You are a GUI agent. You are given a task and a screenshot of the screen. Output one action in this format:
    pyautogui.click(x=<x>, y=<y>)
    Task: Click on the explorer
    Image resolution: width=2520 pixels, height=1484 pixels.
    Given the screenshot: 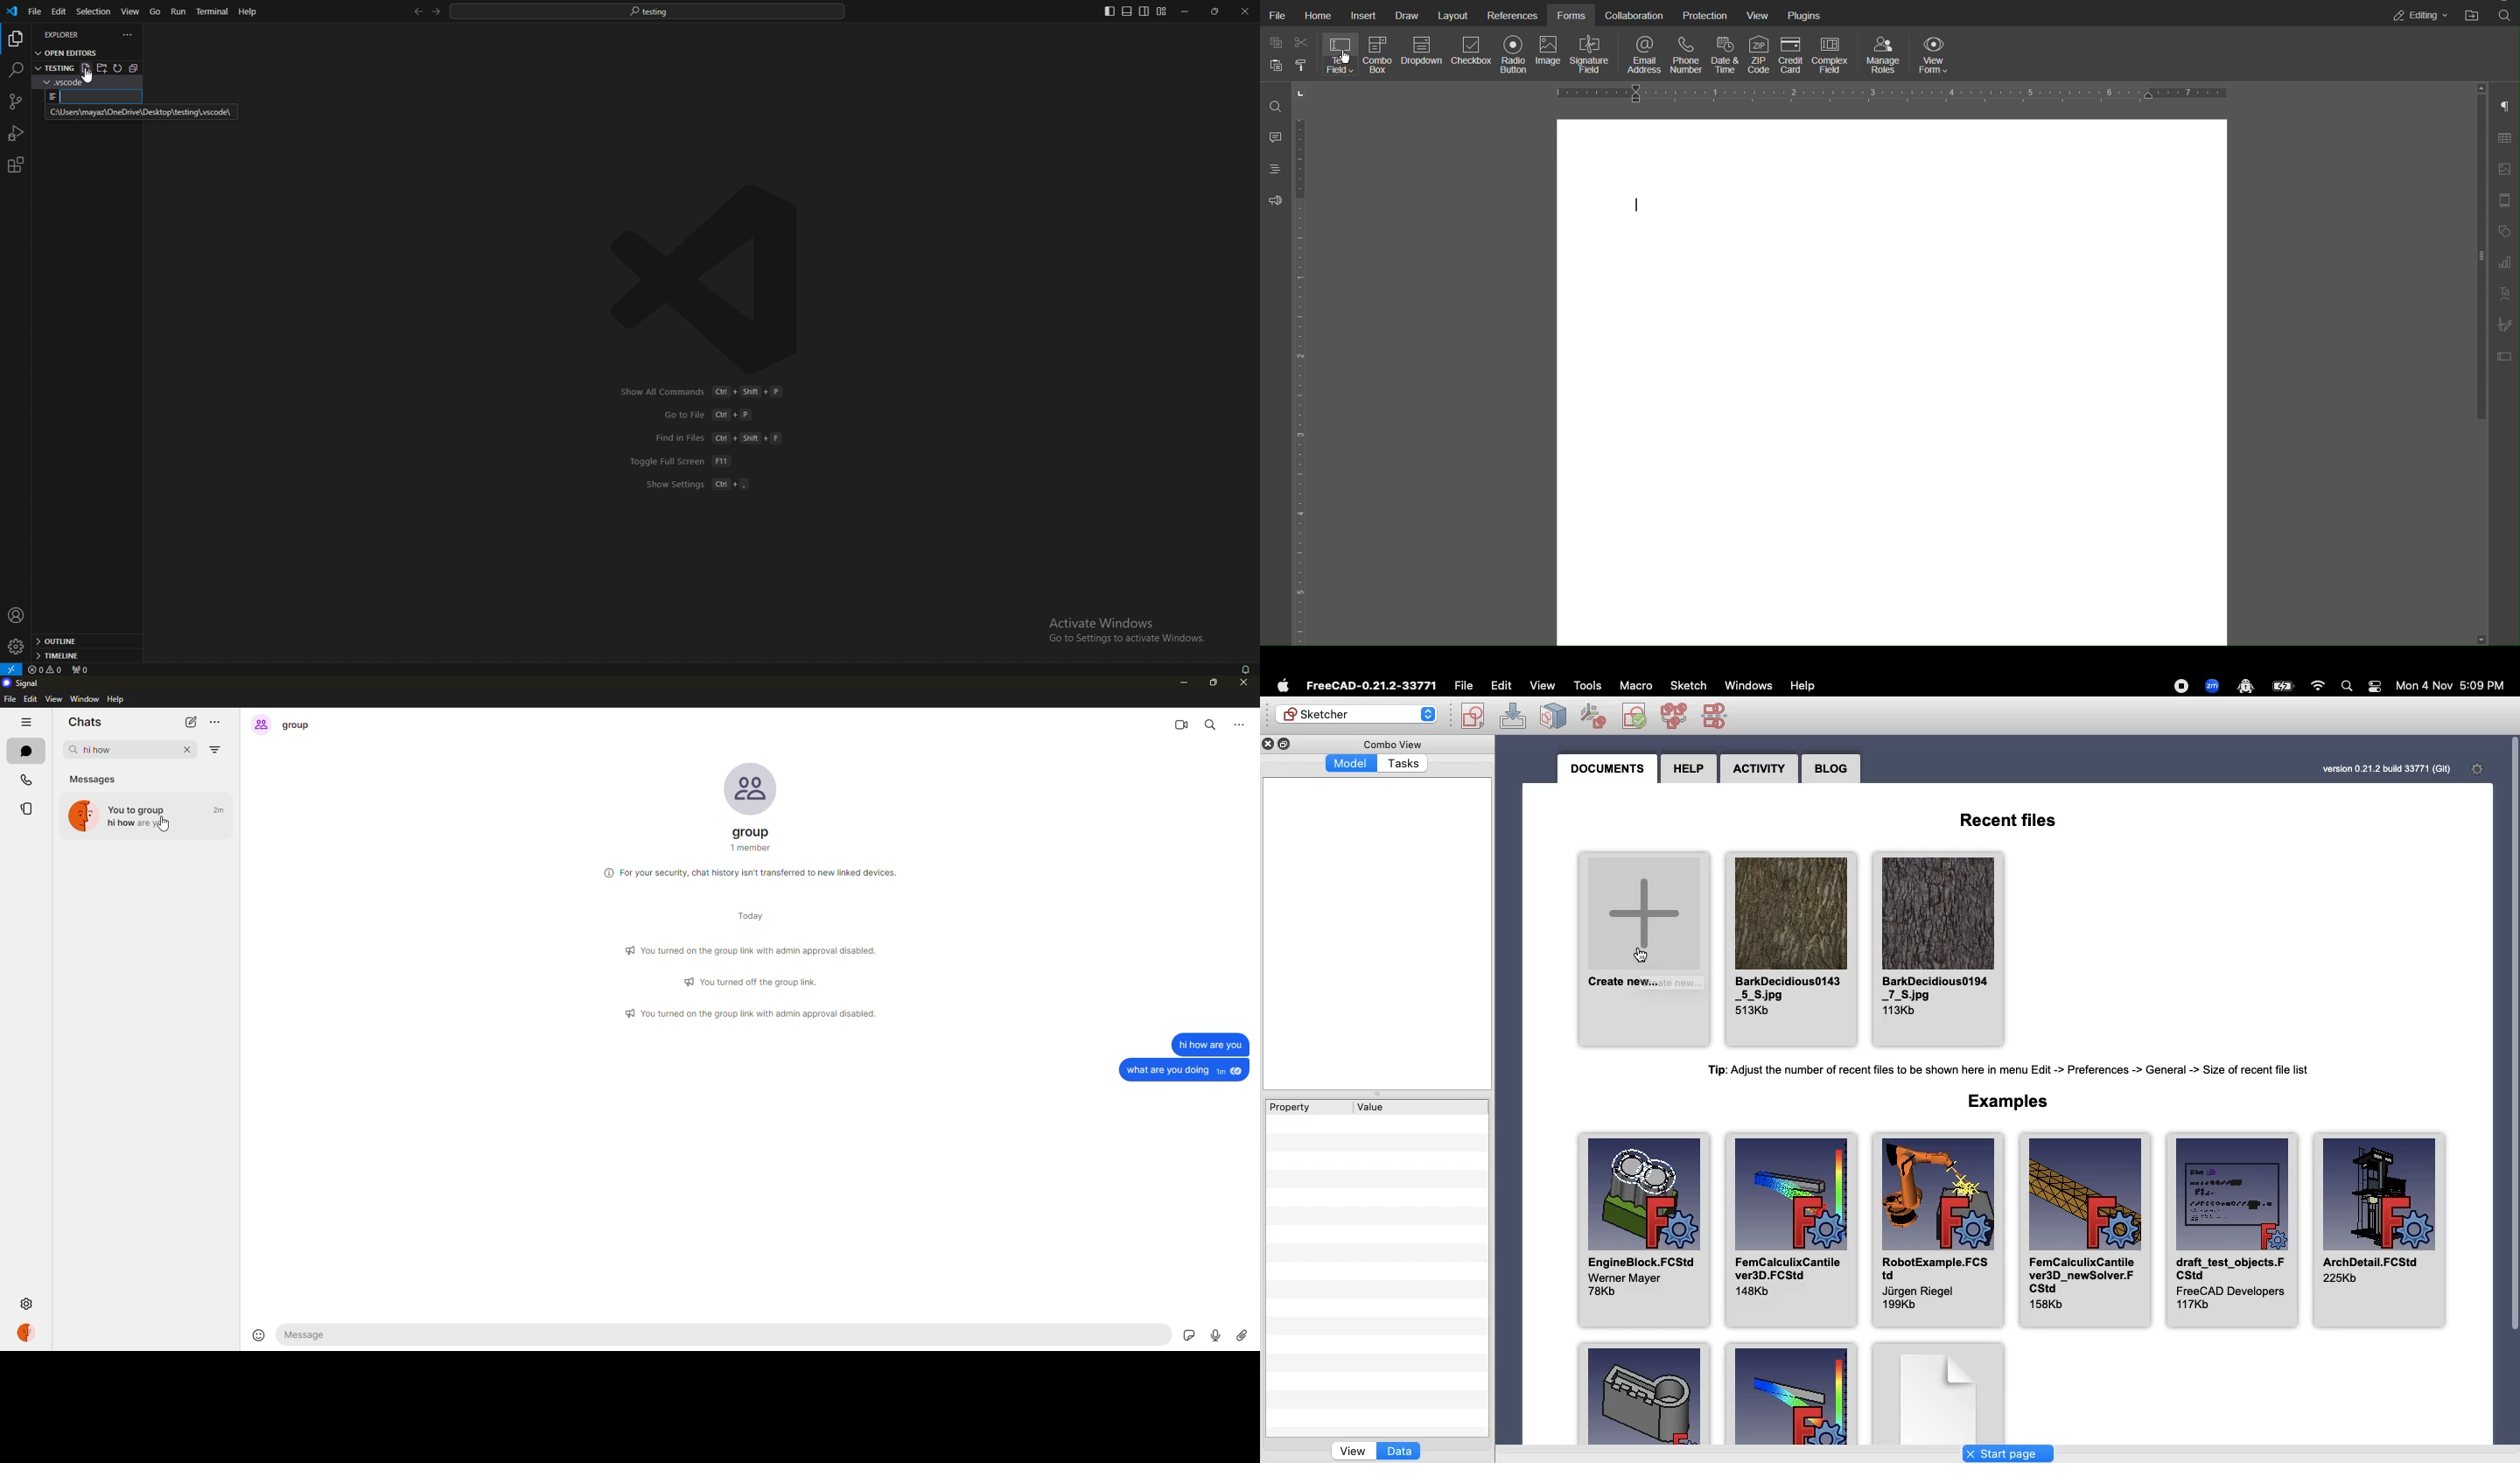 What is the action you would take?
    pyautogui.click(x=70, y=34)
    